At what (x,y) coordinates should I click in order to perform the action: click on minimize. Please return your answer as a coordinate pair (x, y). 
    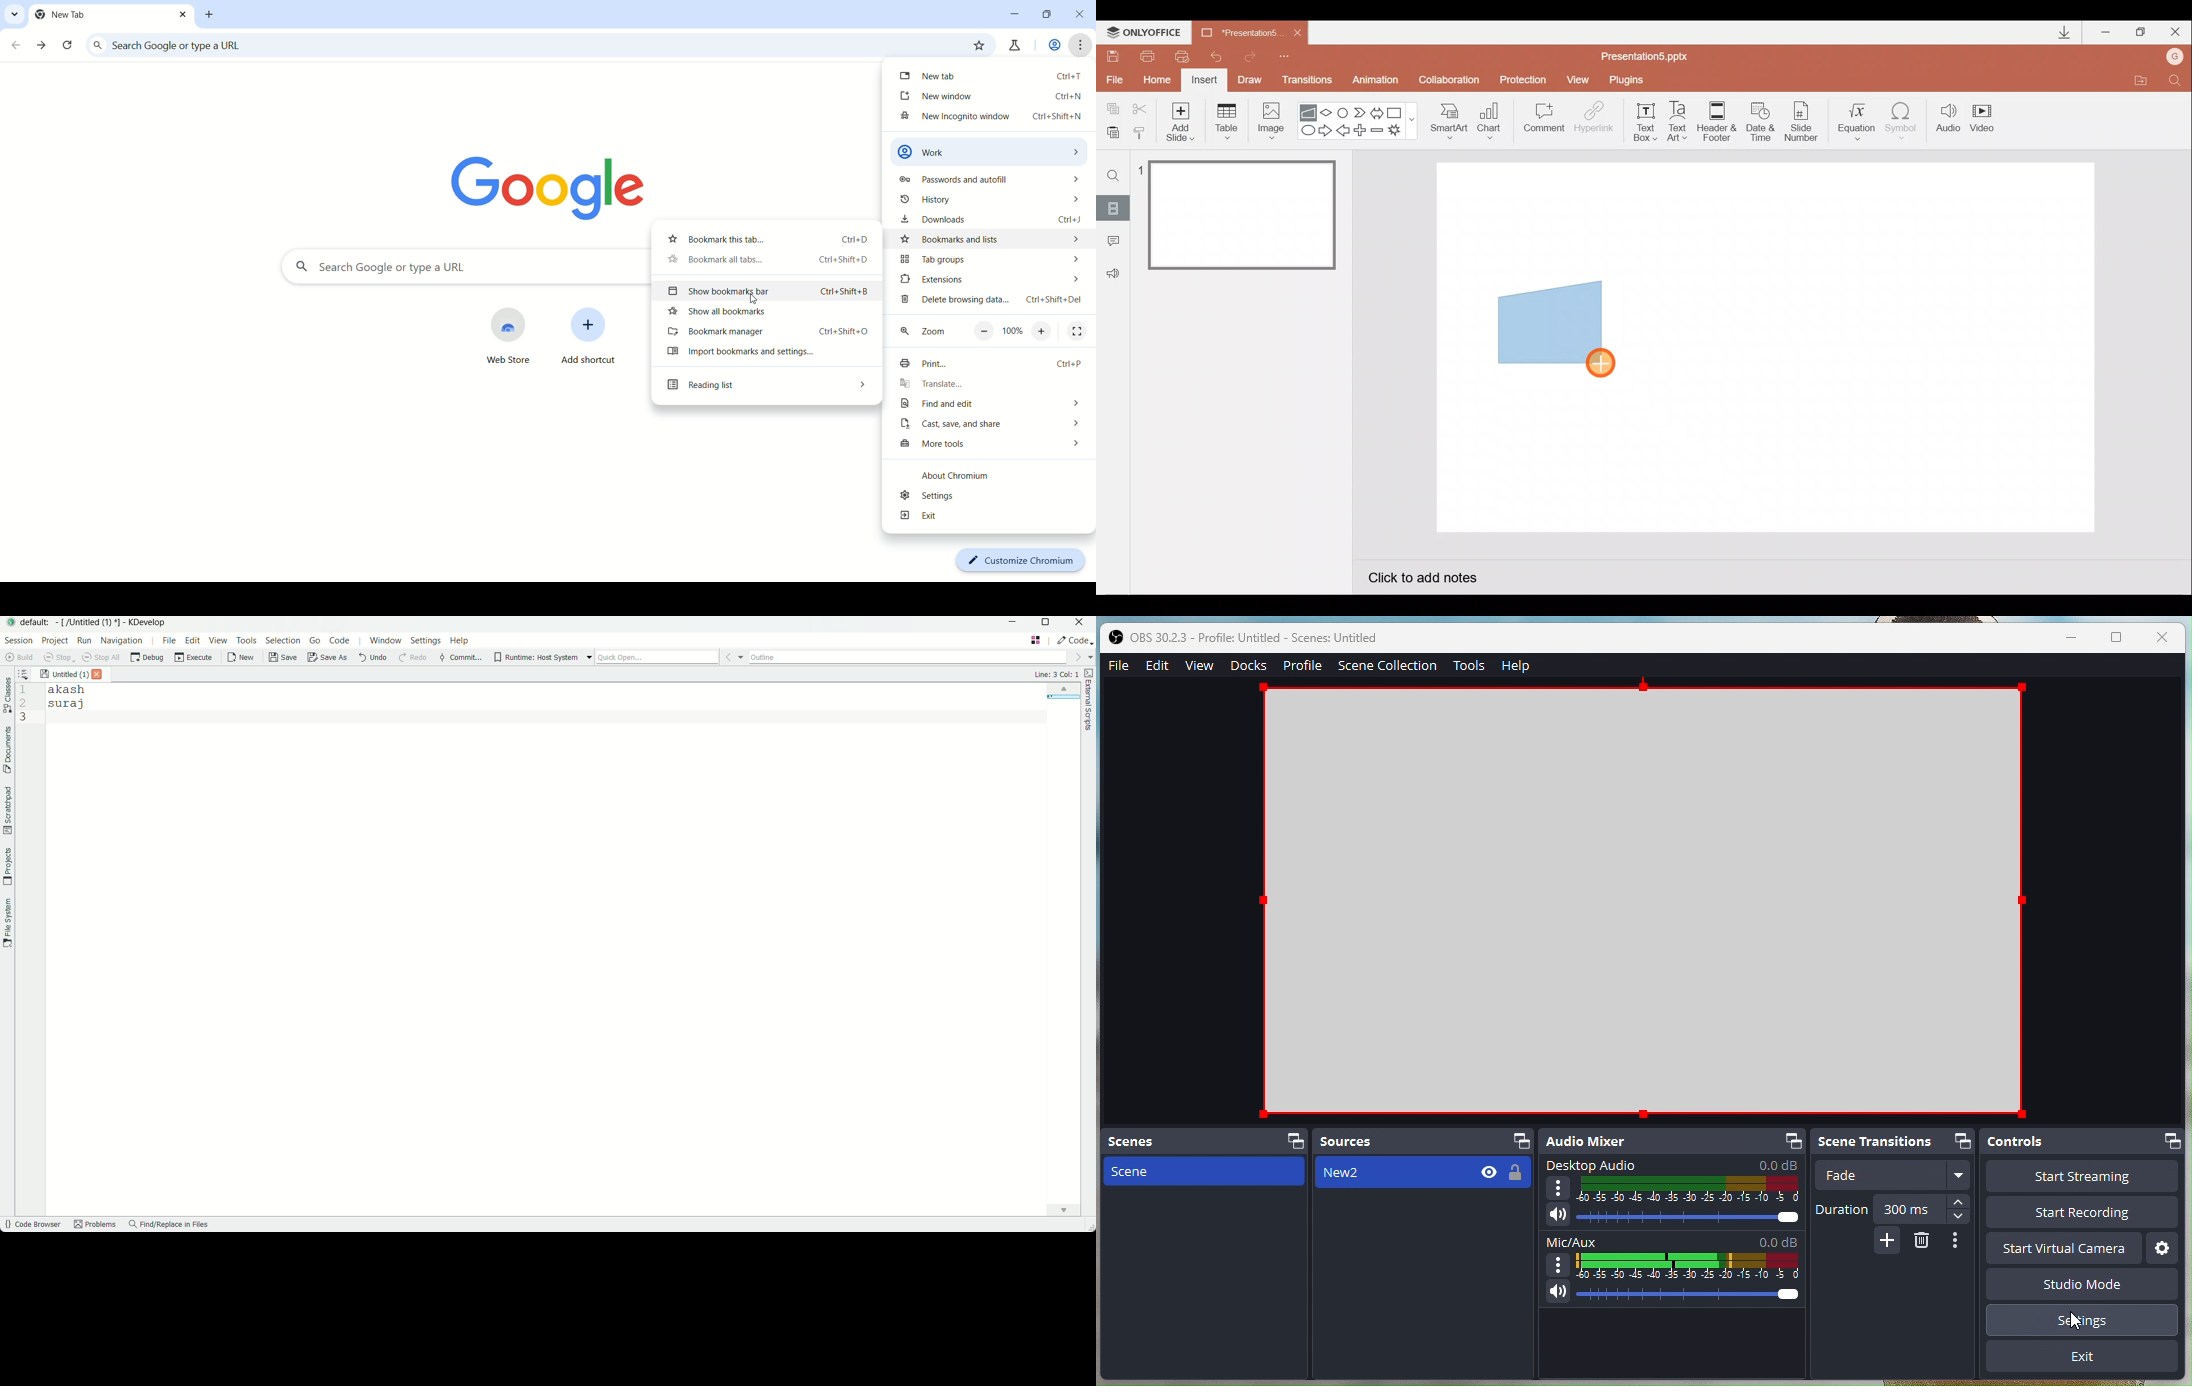
    Looking at the image, I should click on (1015, 13).